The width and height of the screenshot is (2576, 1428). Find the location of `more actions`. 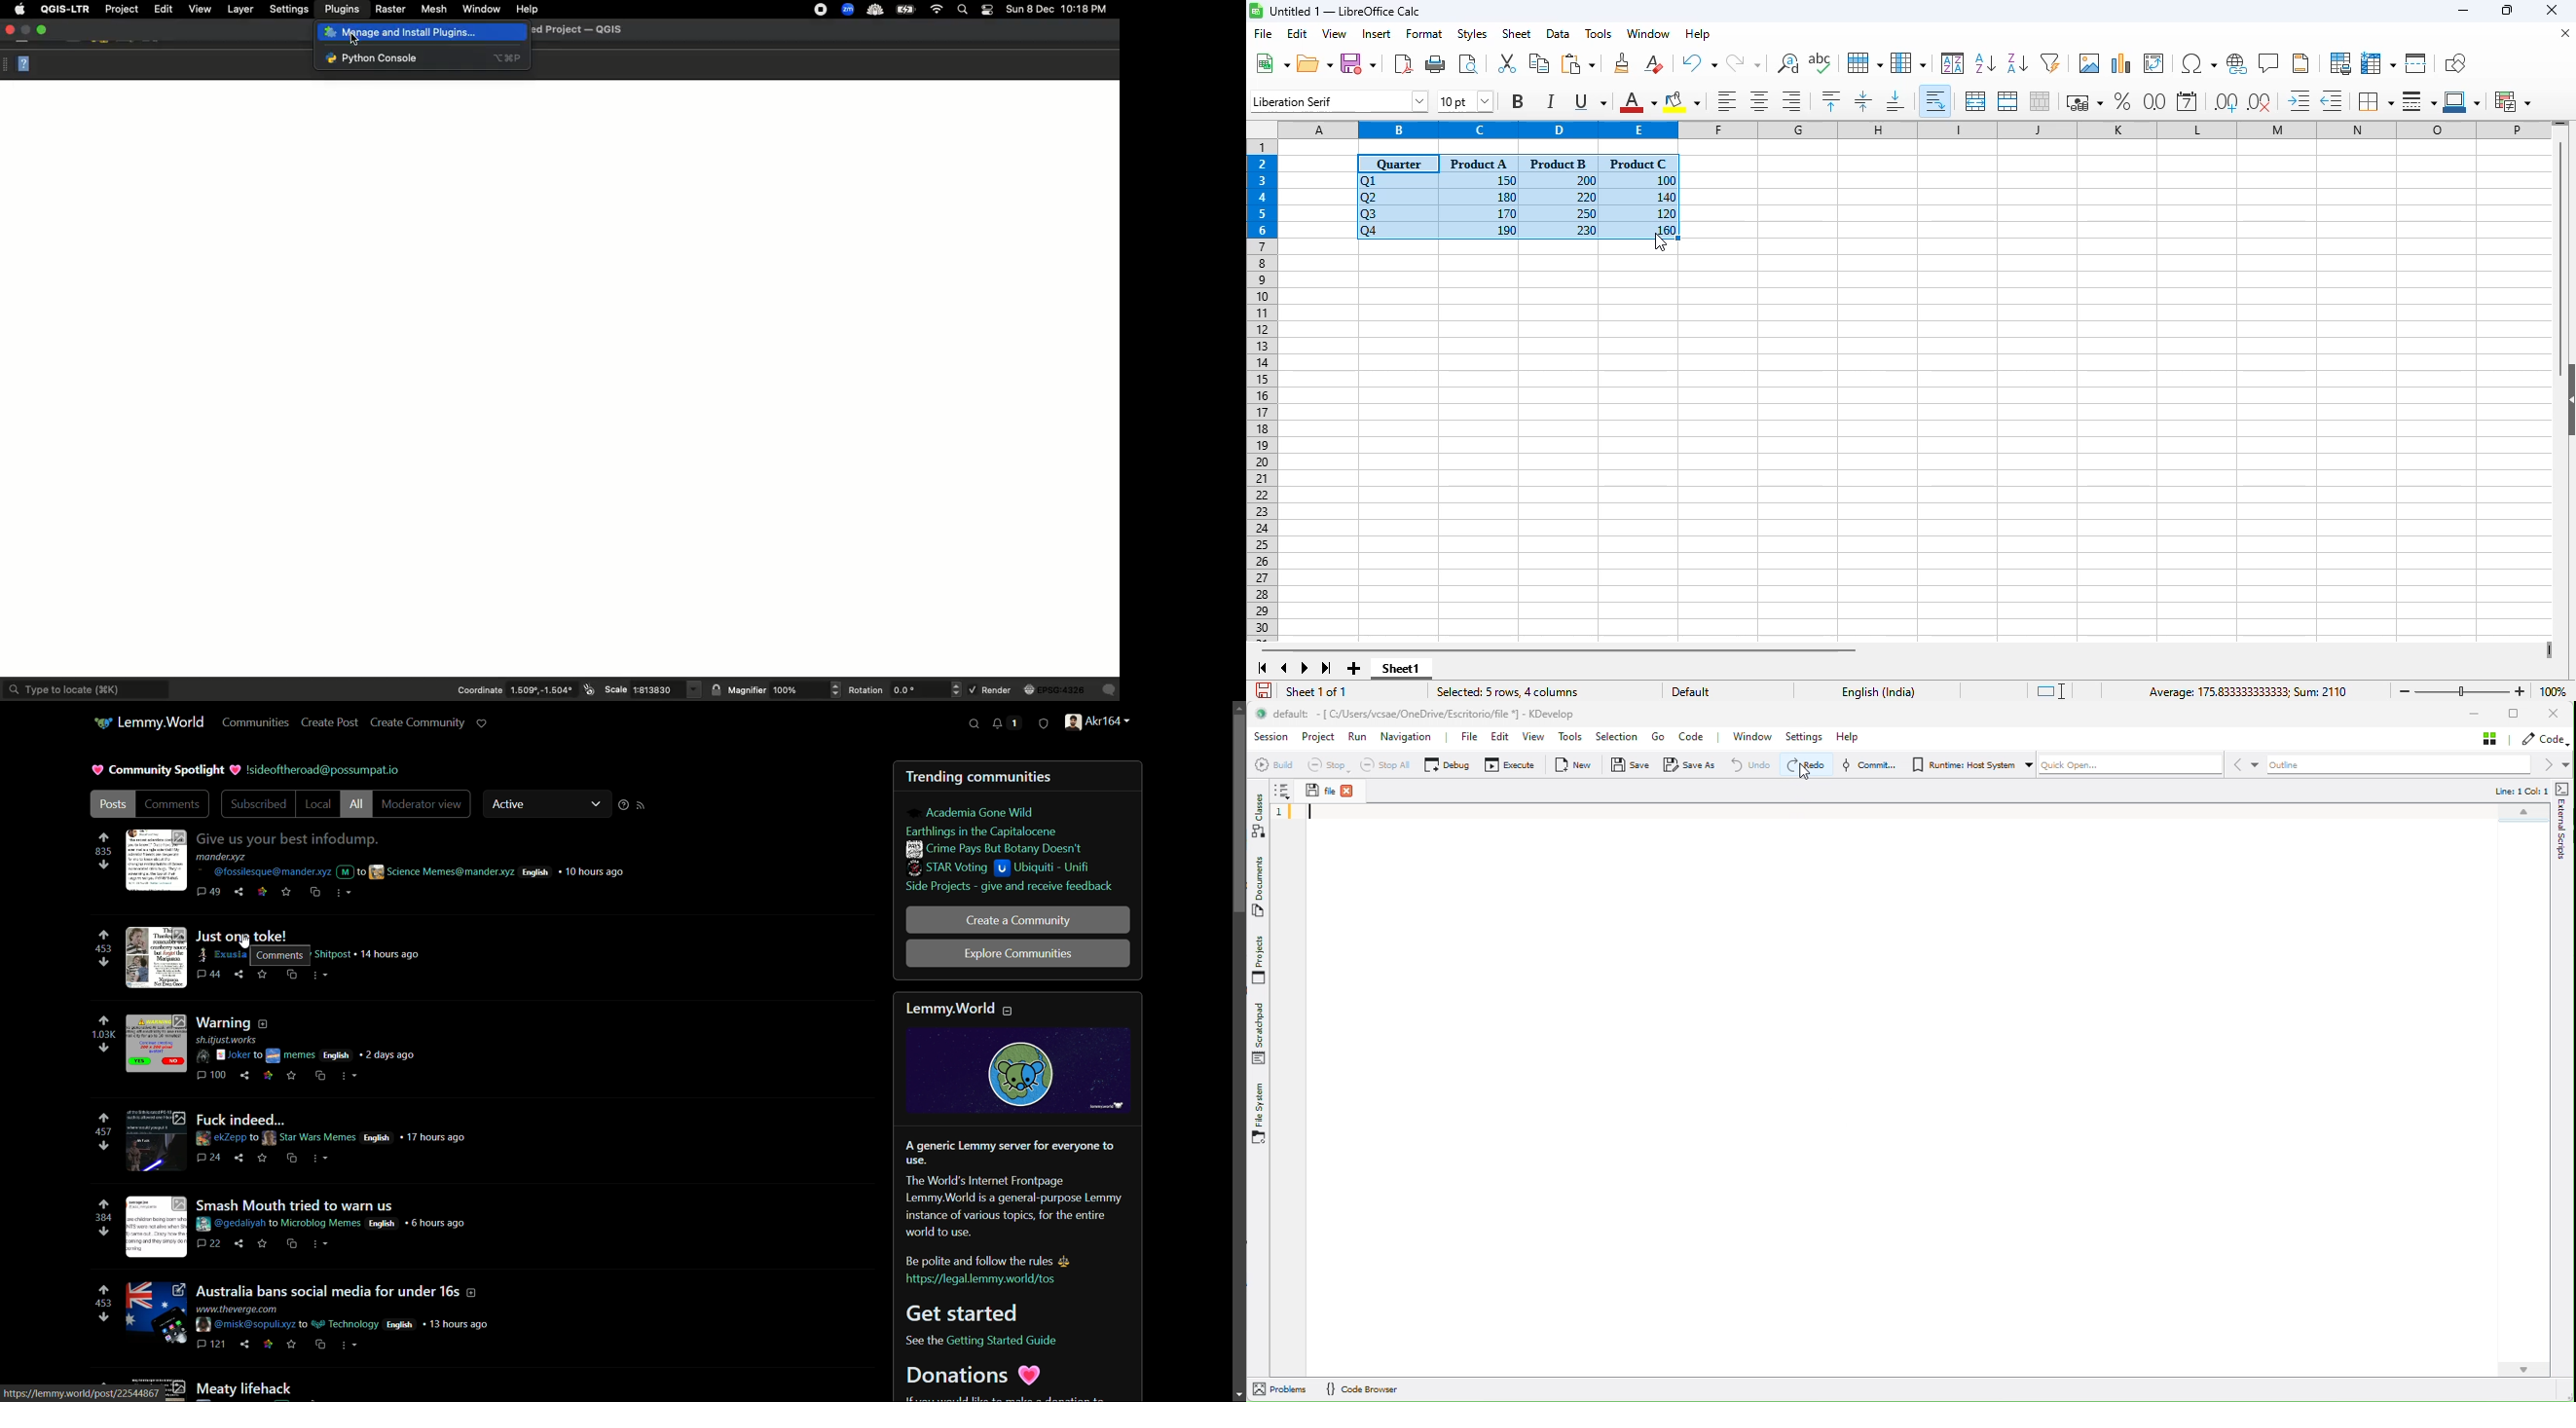

more actions is located at coordinates (343, 894).